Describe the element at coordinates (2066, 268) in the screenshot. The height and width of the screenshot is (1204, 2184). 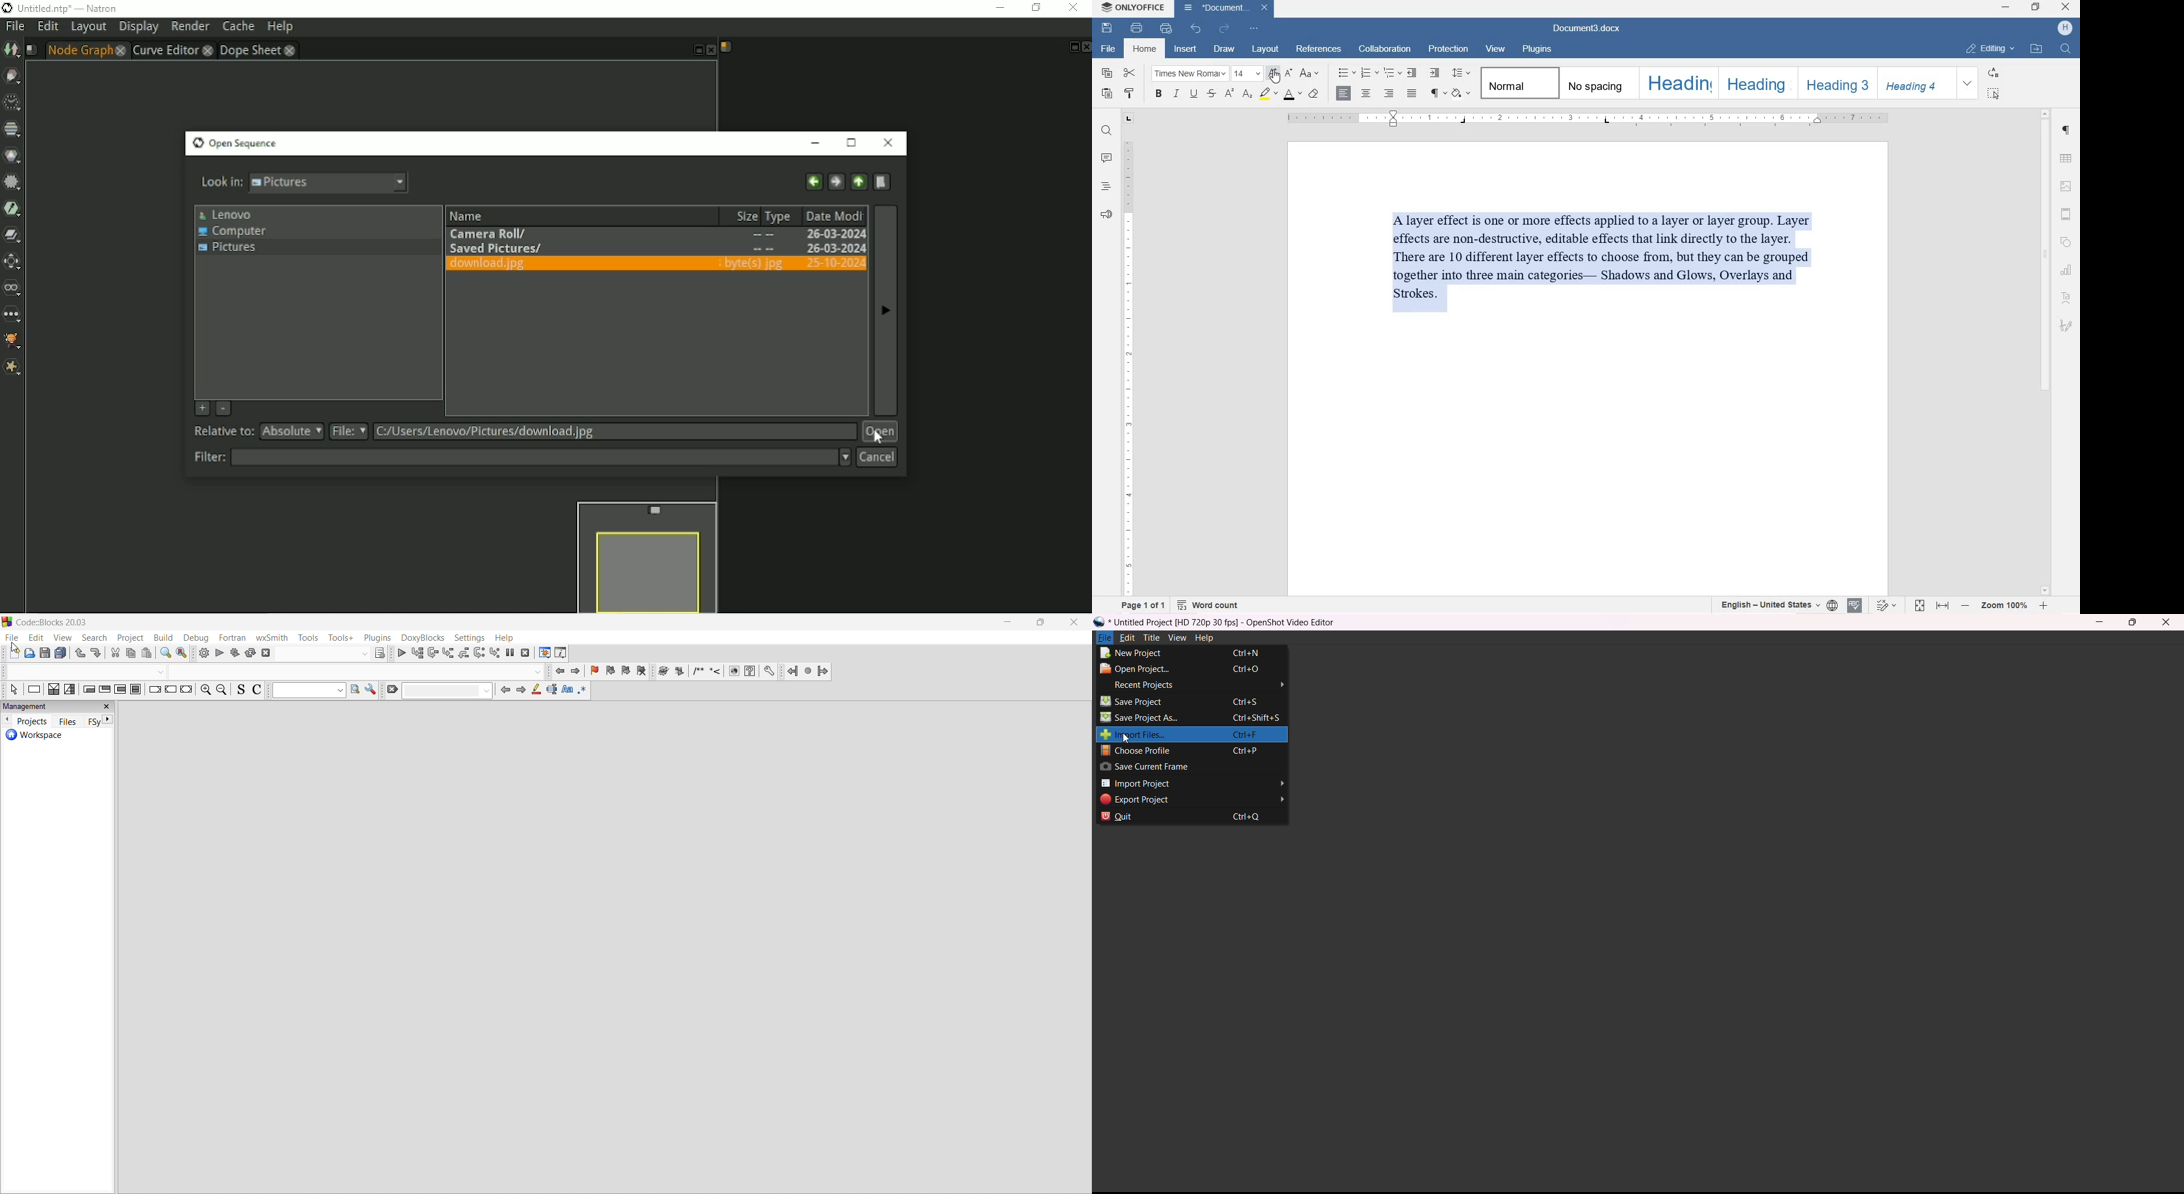
I see `CHART` at that location.